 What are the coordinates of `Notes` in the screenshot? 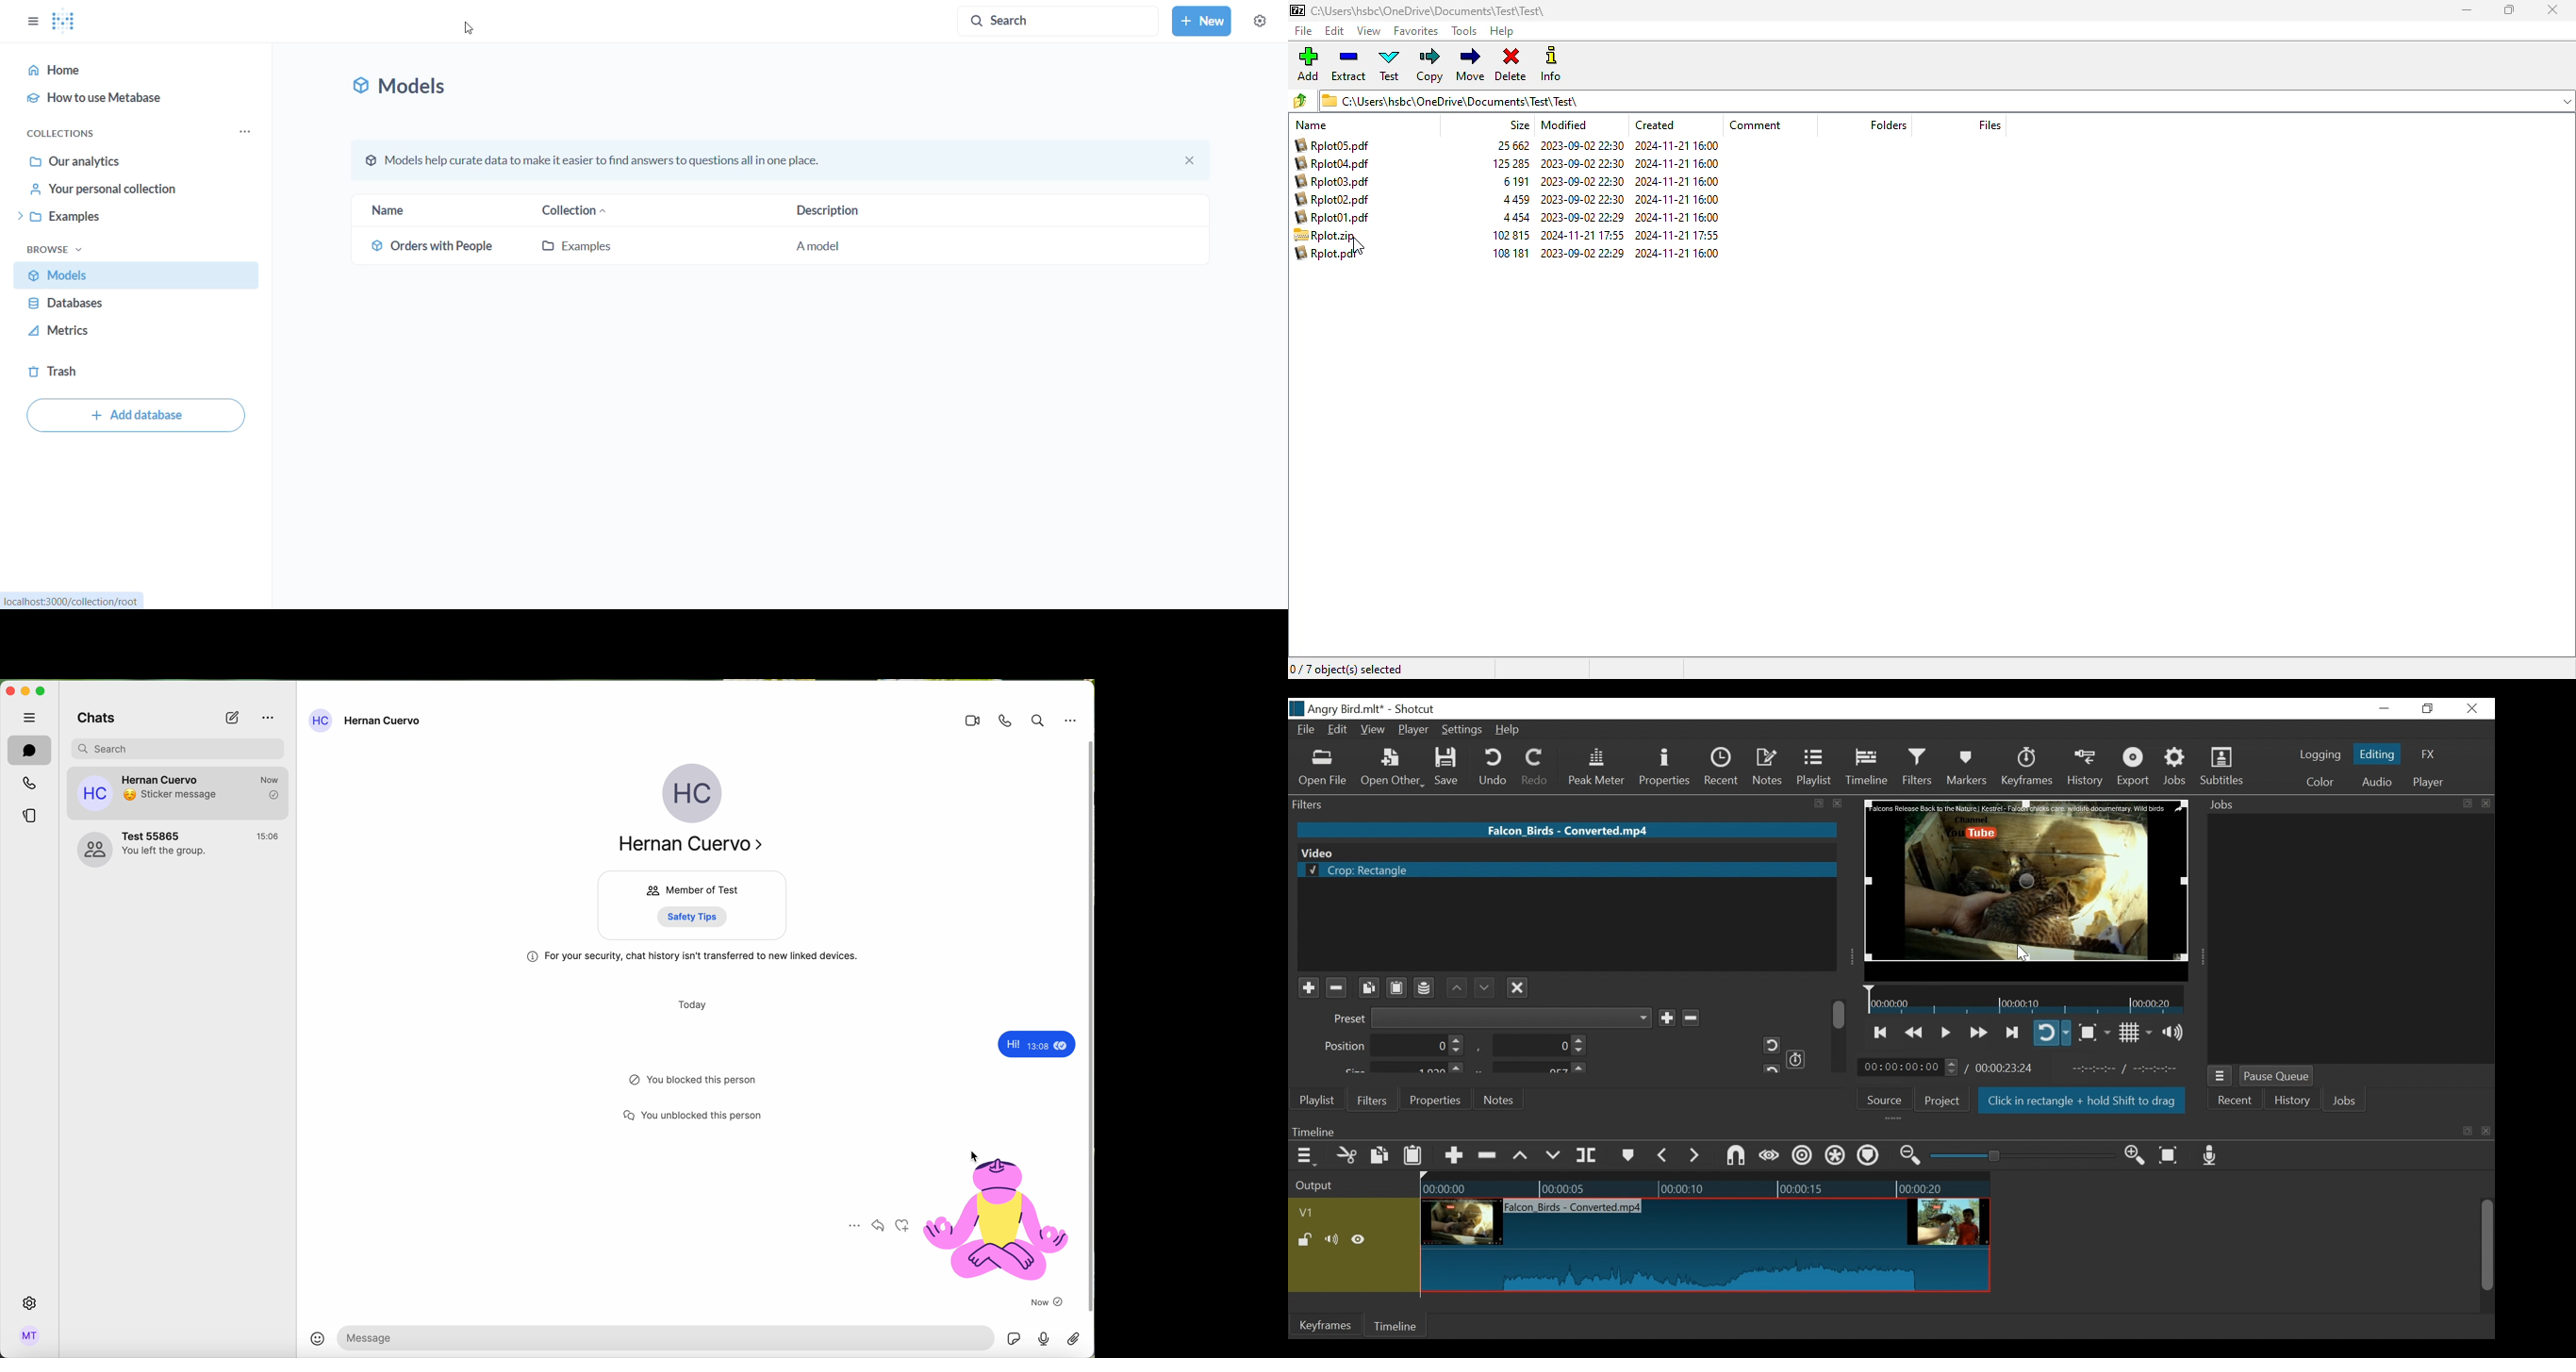 It's located at (1768, 767).